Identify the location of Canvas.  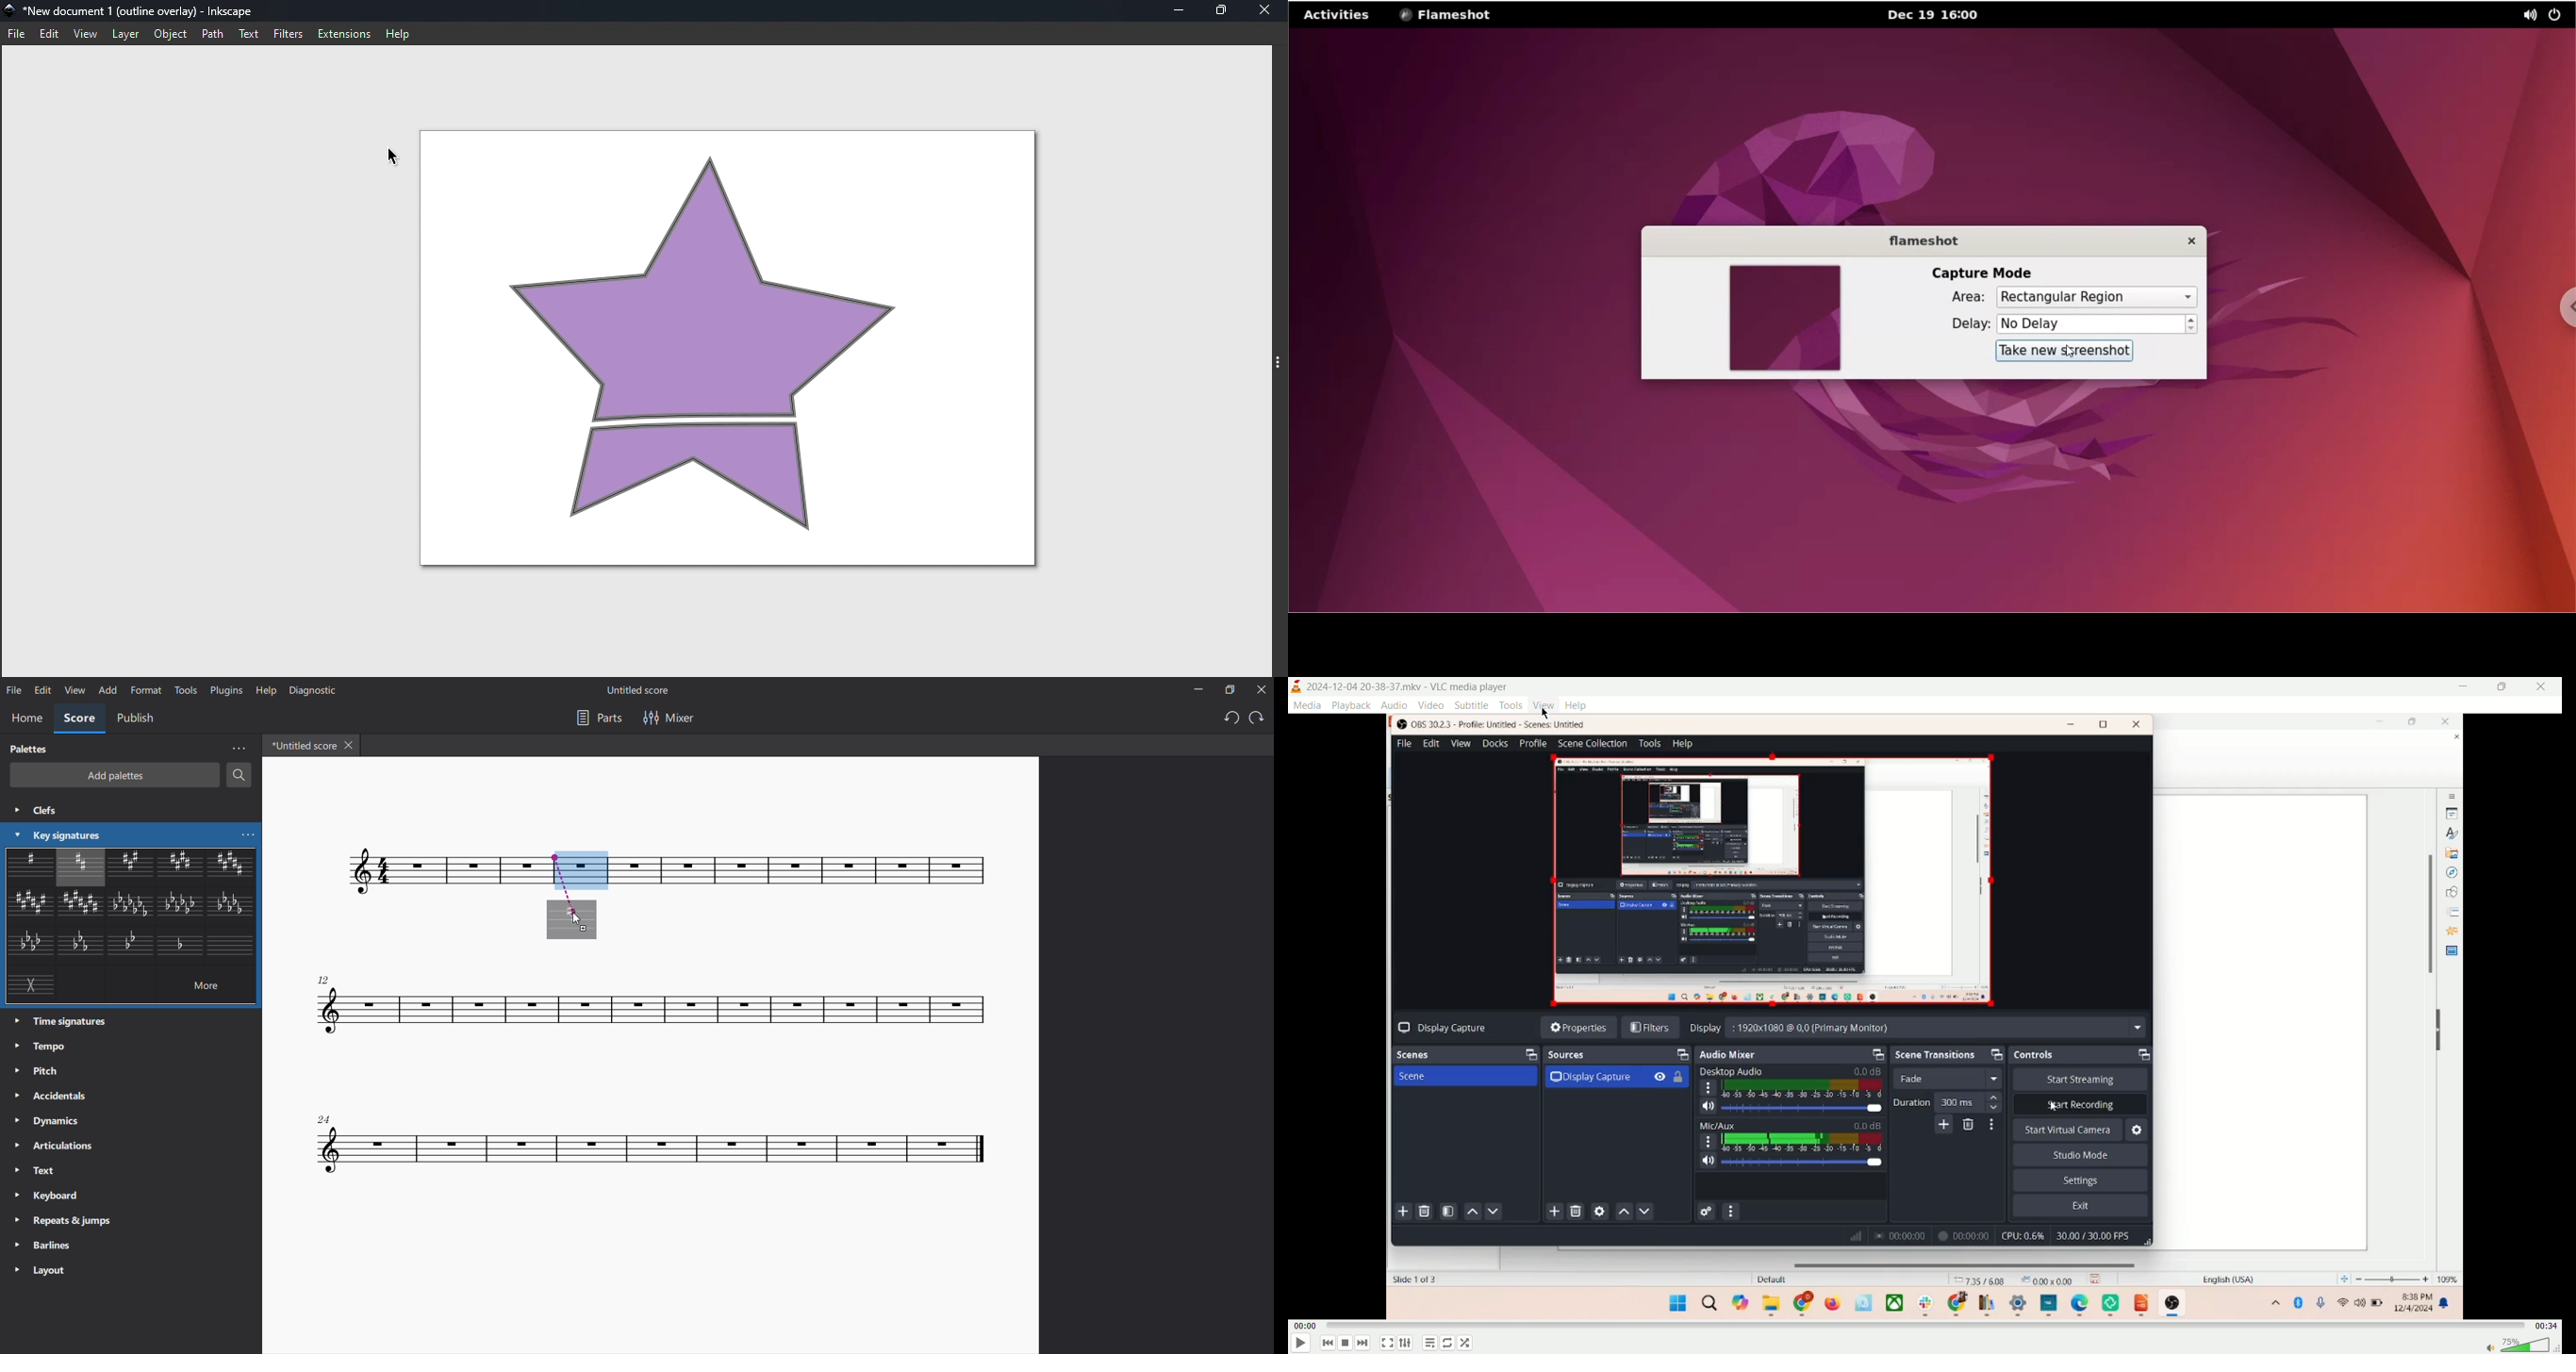
(730, 345).